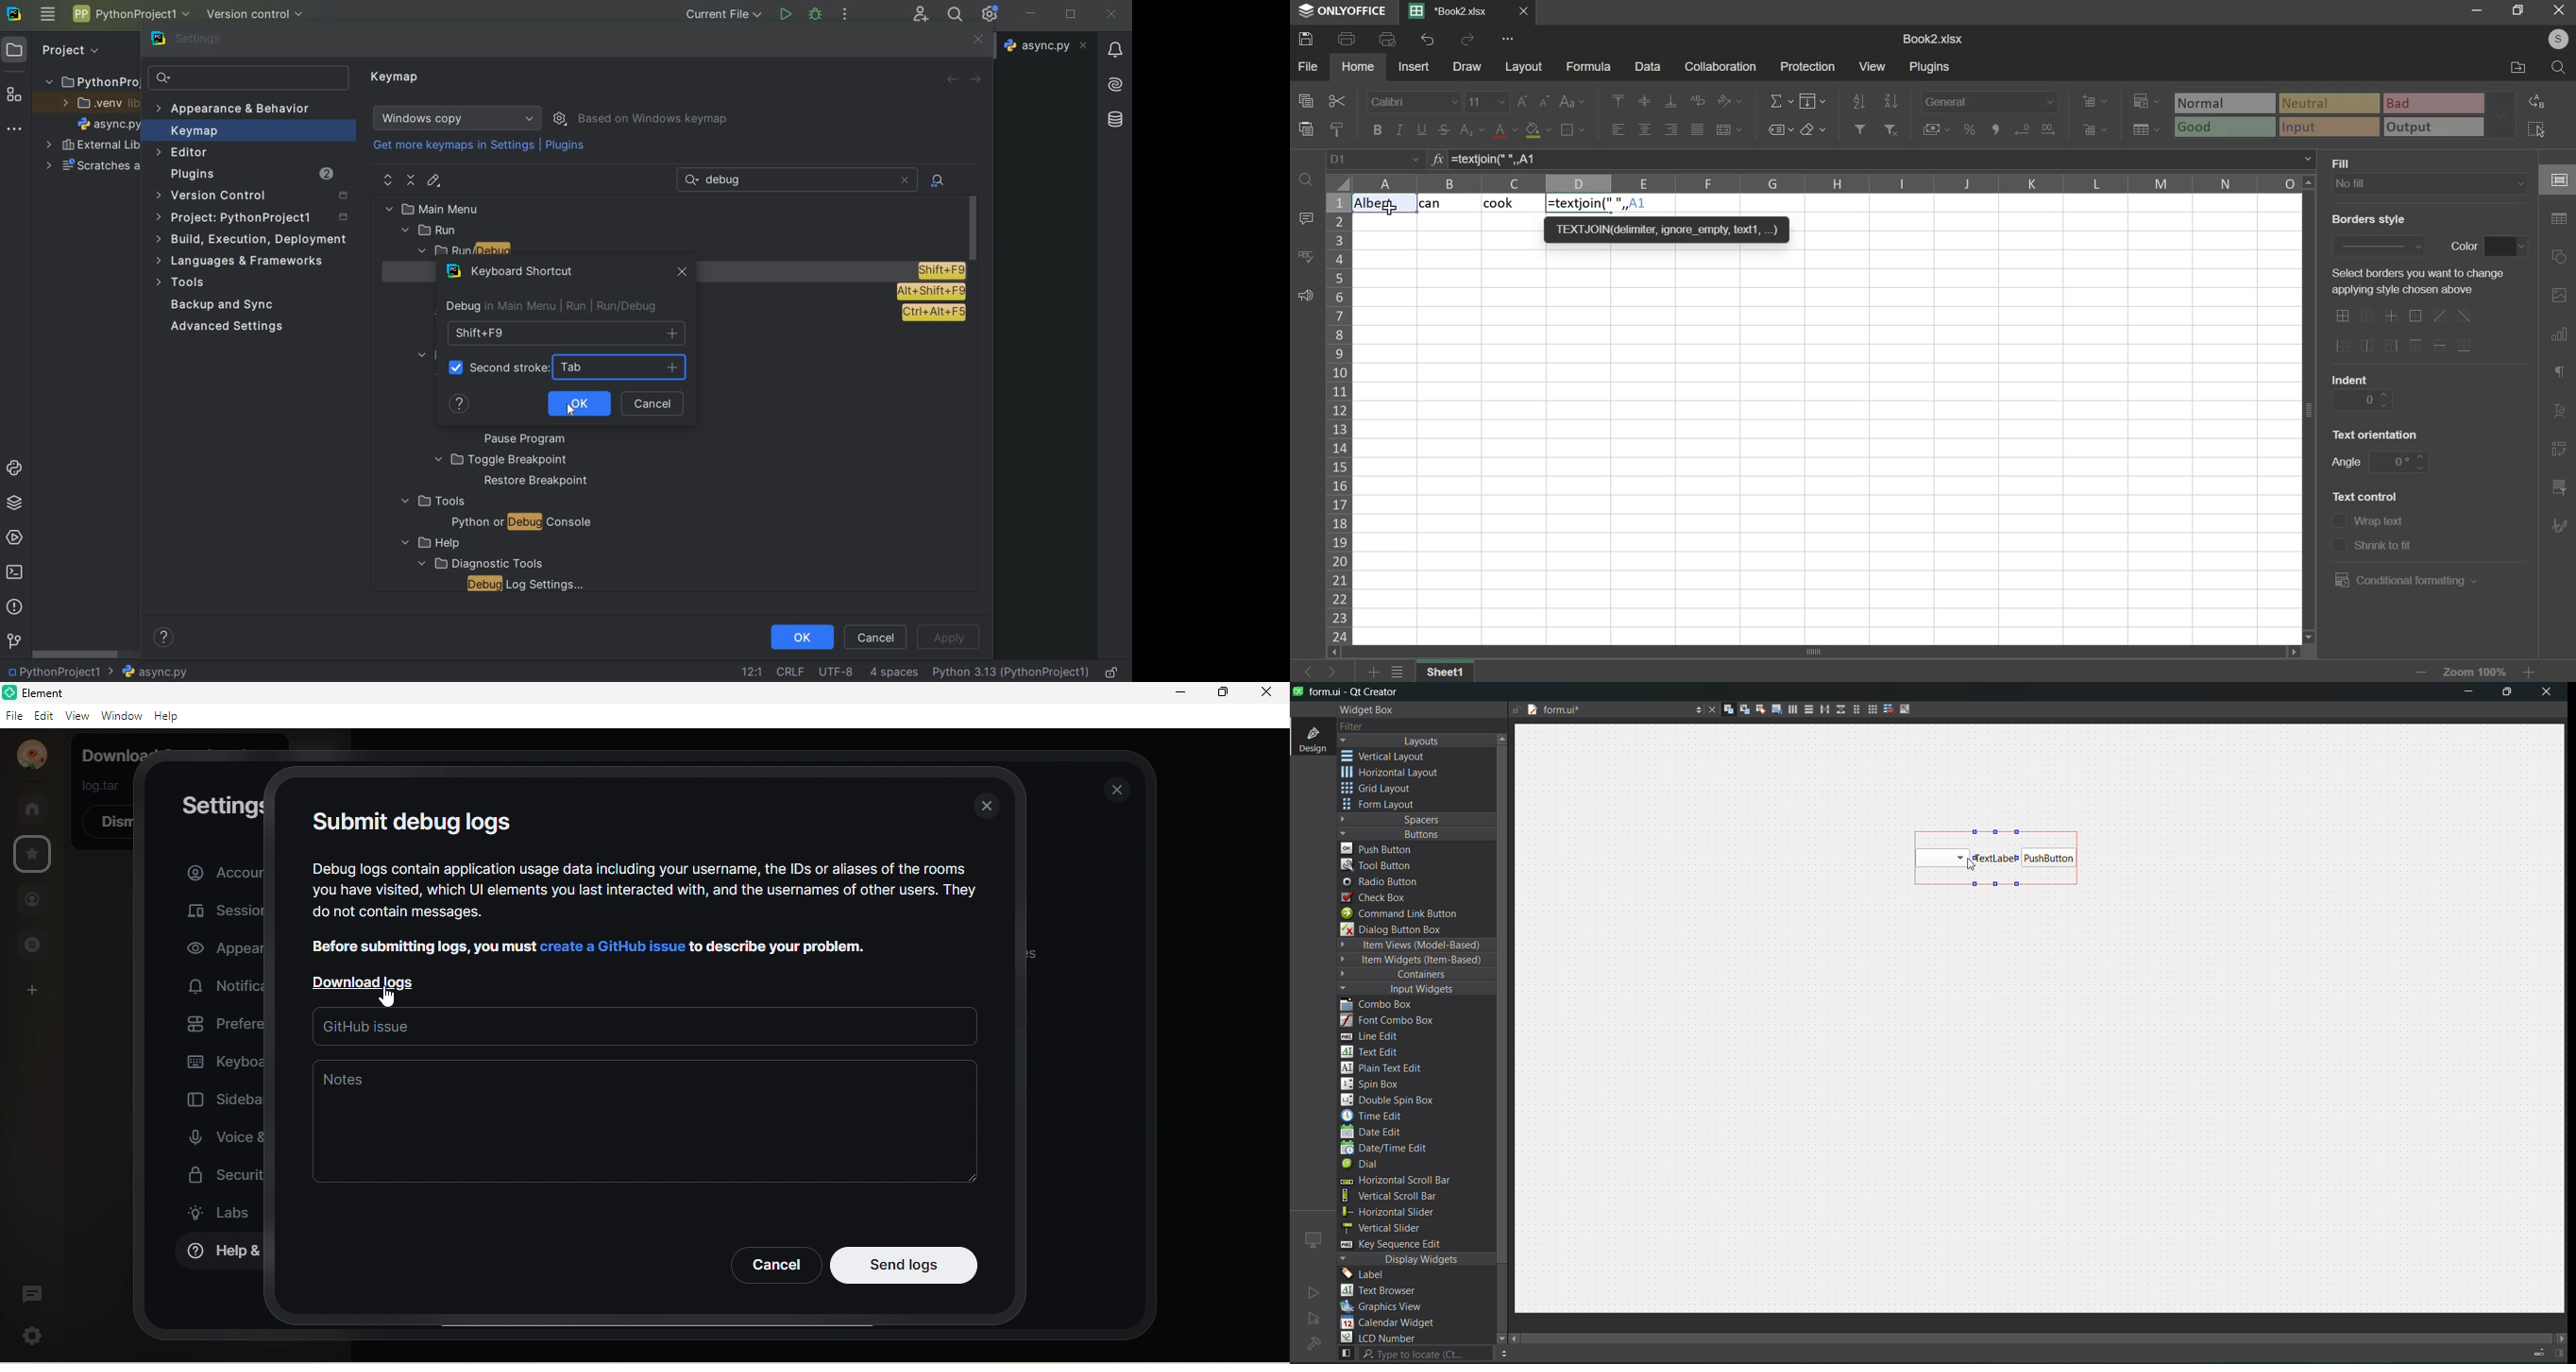 Image resolution: width=2576 pixels, height=1372 pixels. I want to click on save, so click(1309, 38).